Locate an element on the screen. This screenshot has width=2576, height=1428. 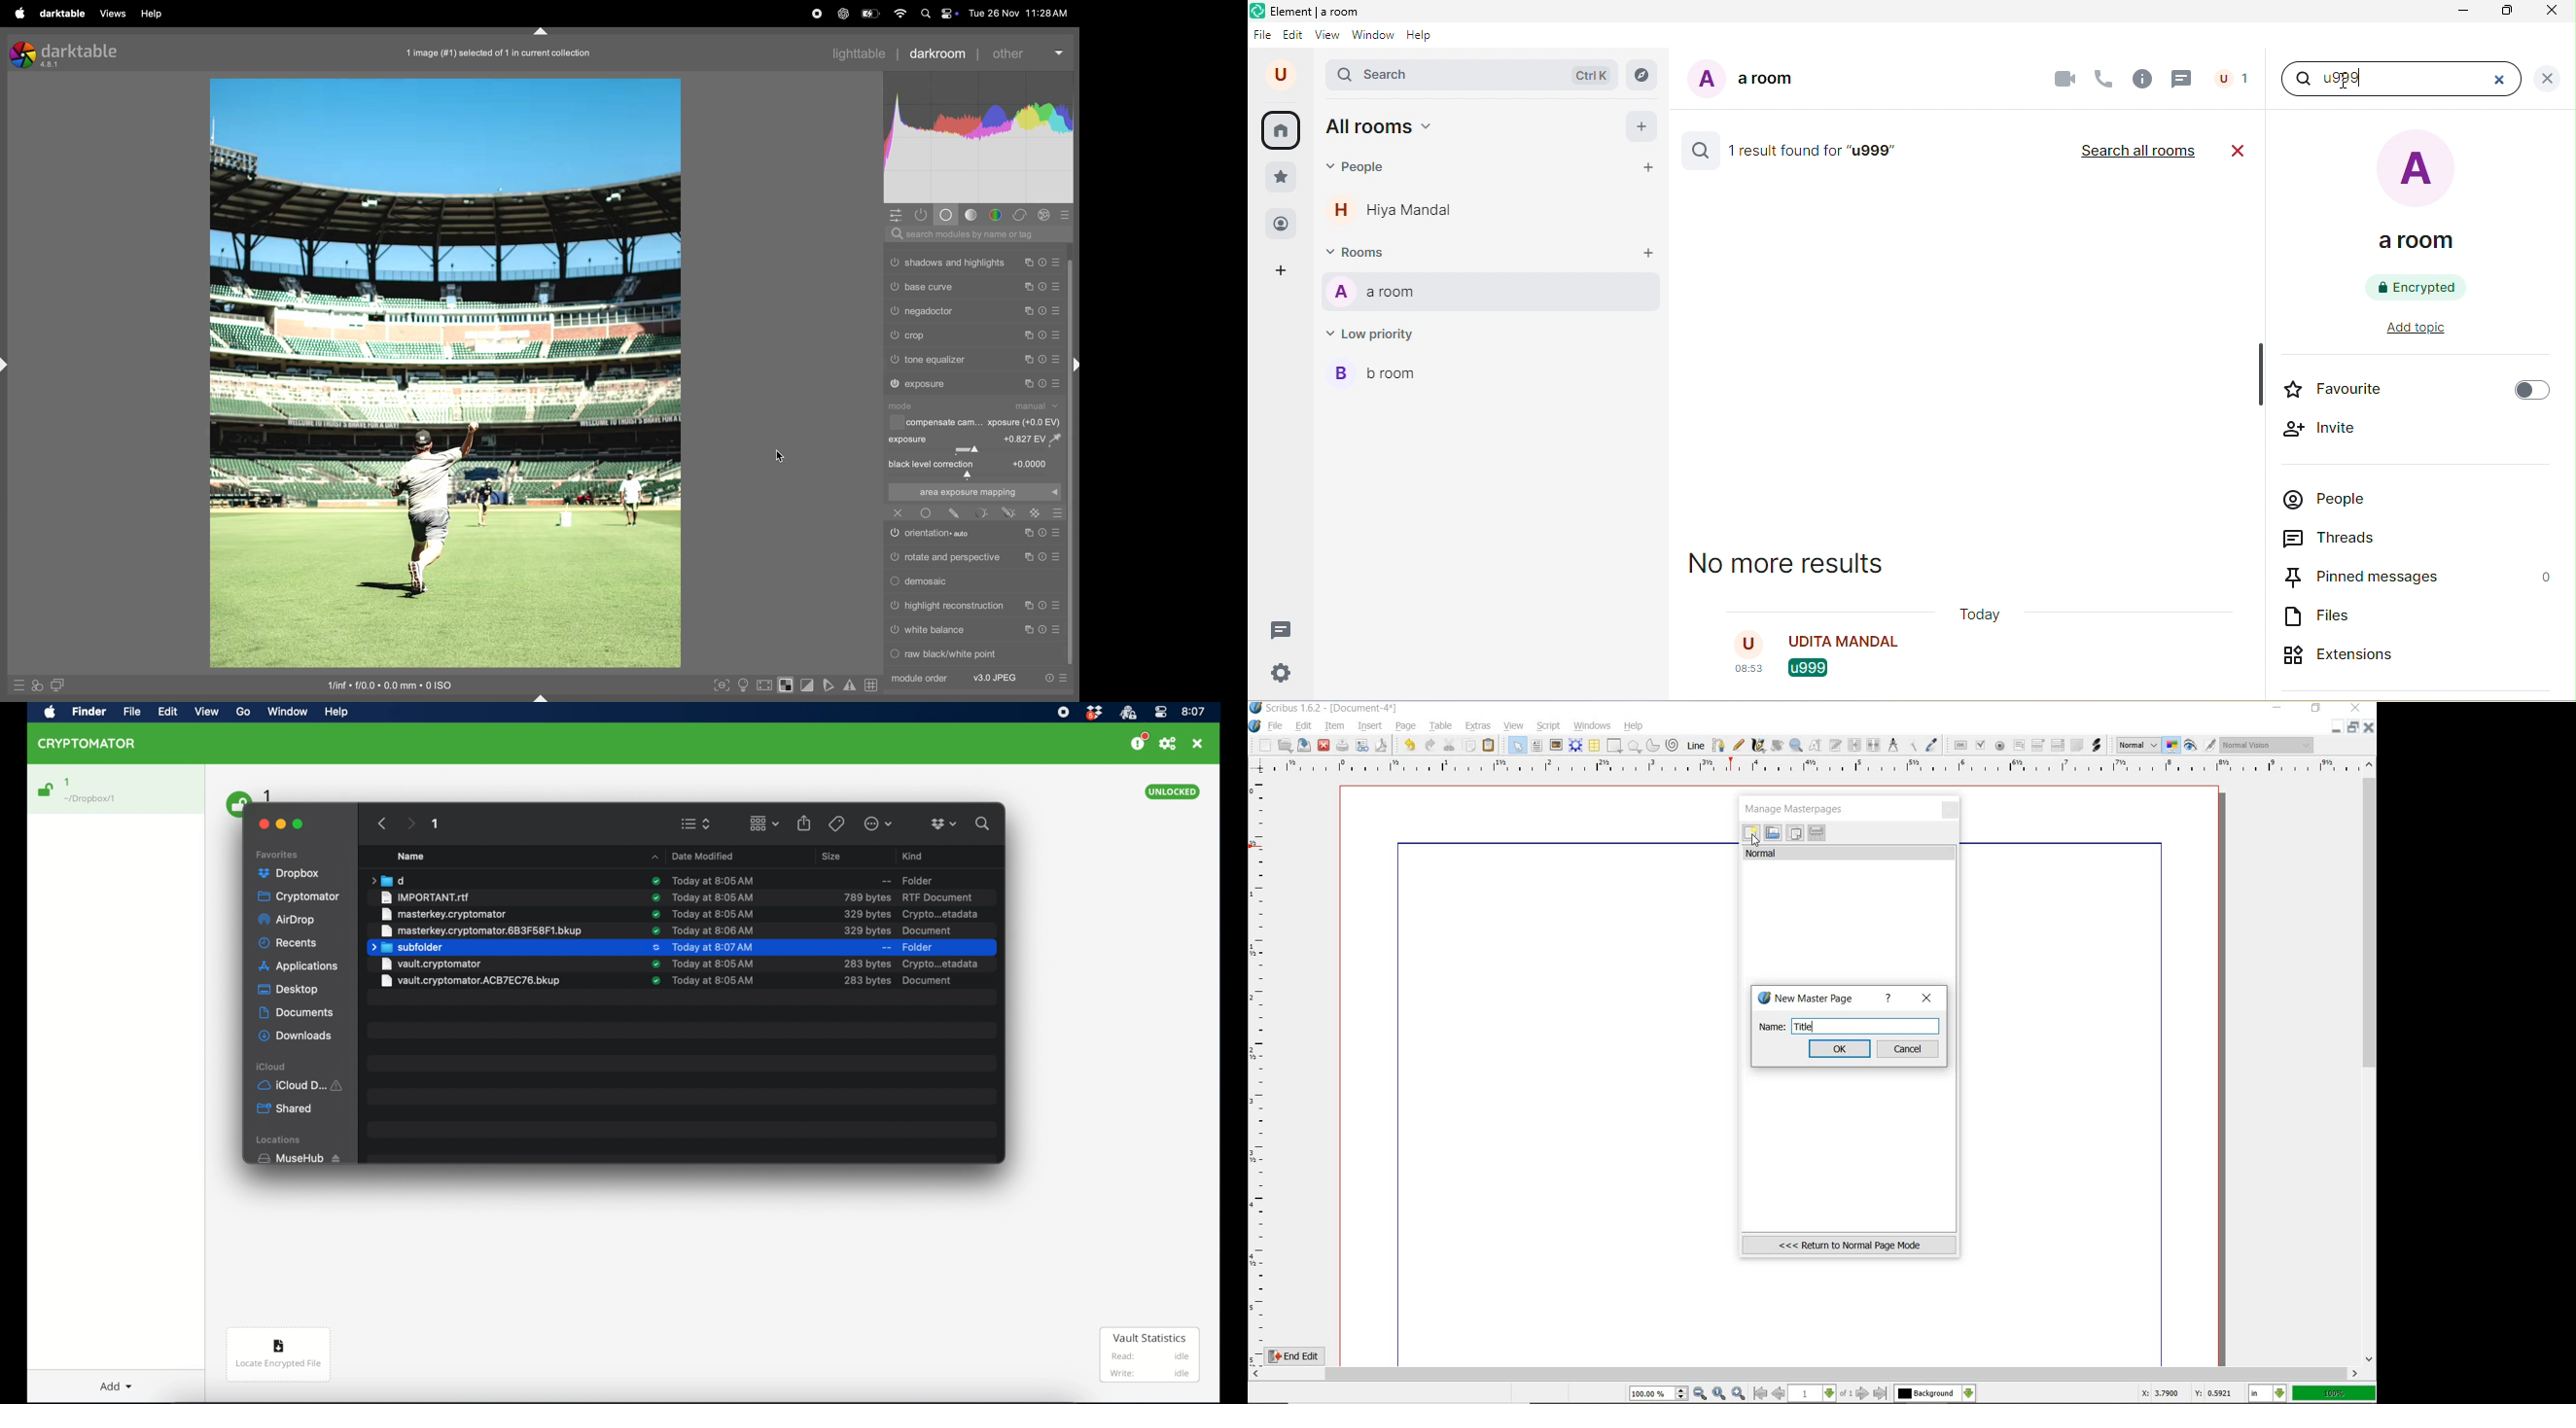
soften is located at coordinates (830, 685).